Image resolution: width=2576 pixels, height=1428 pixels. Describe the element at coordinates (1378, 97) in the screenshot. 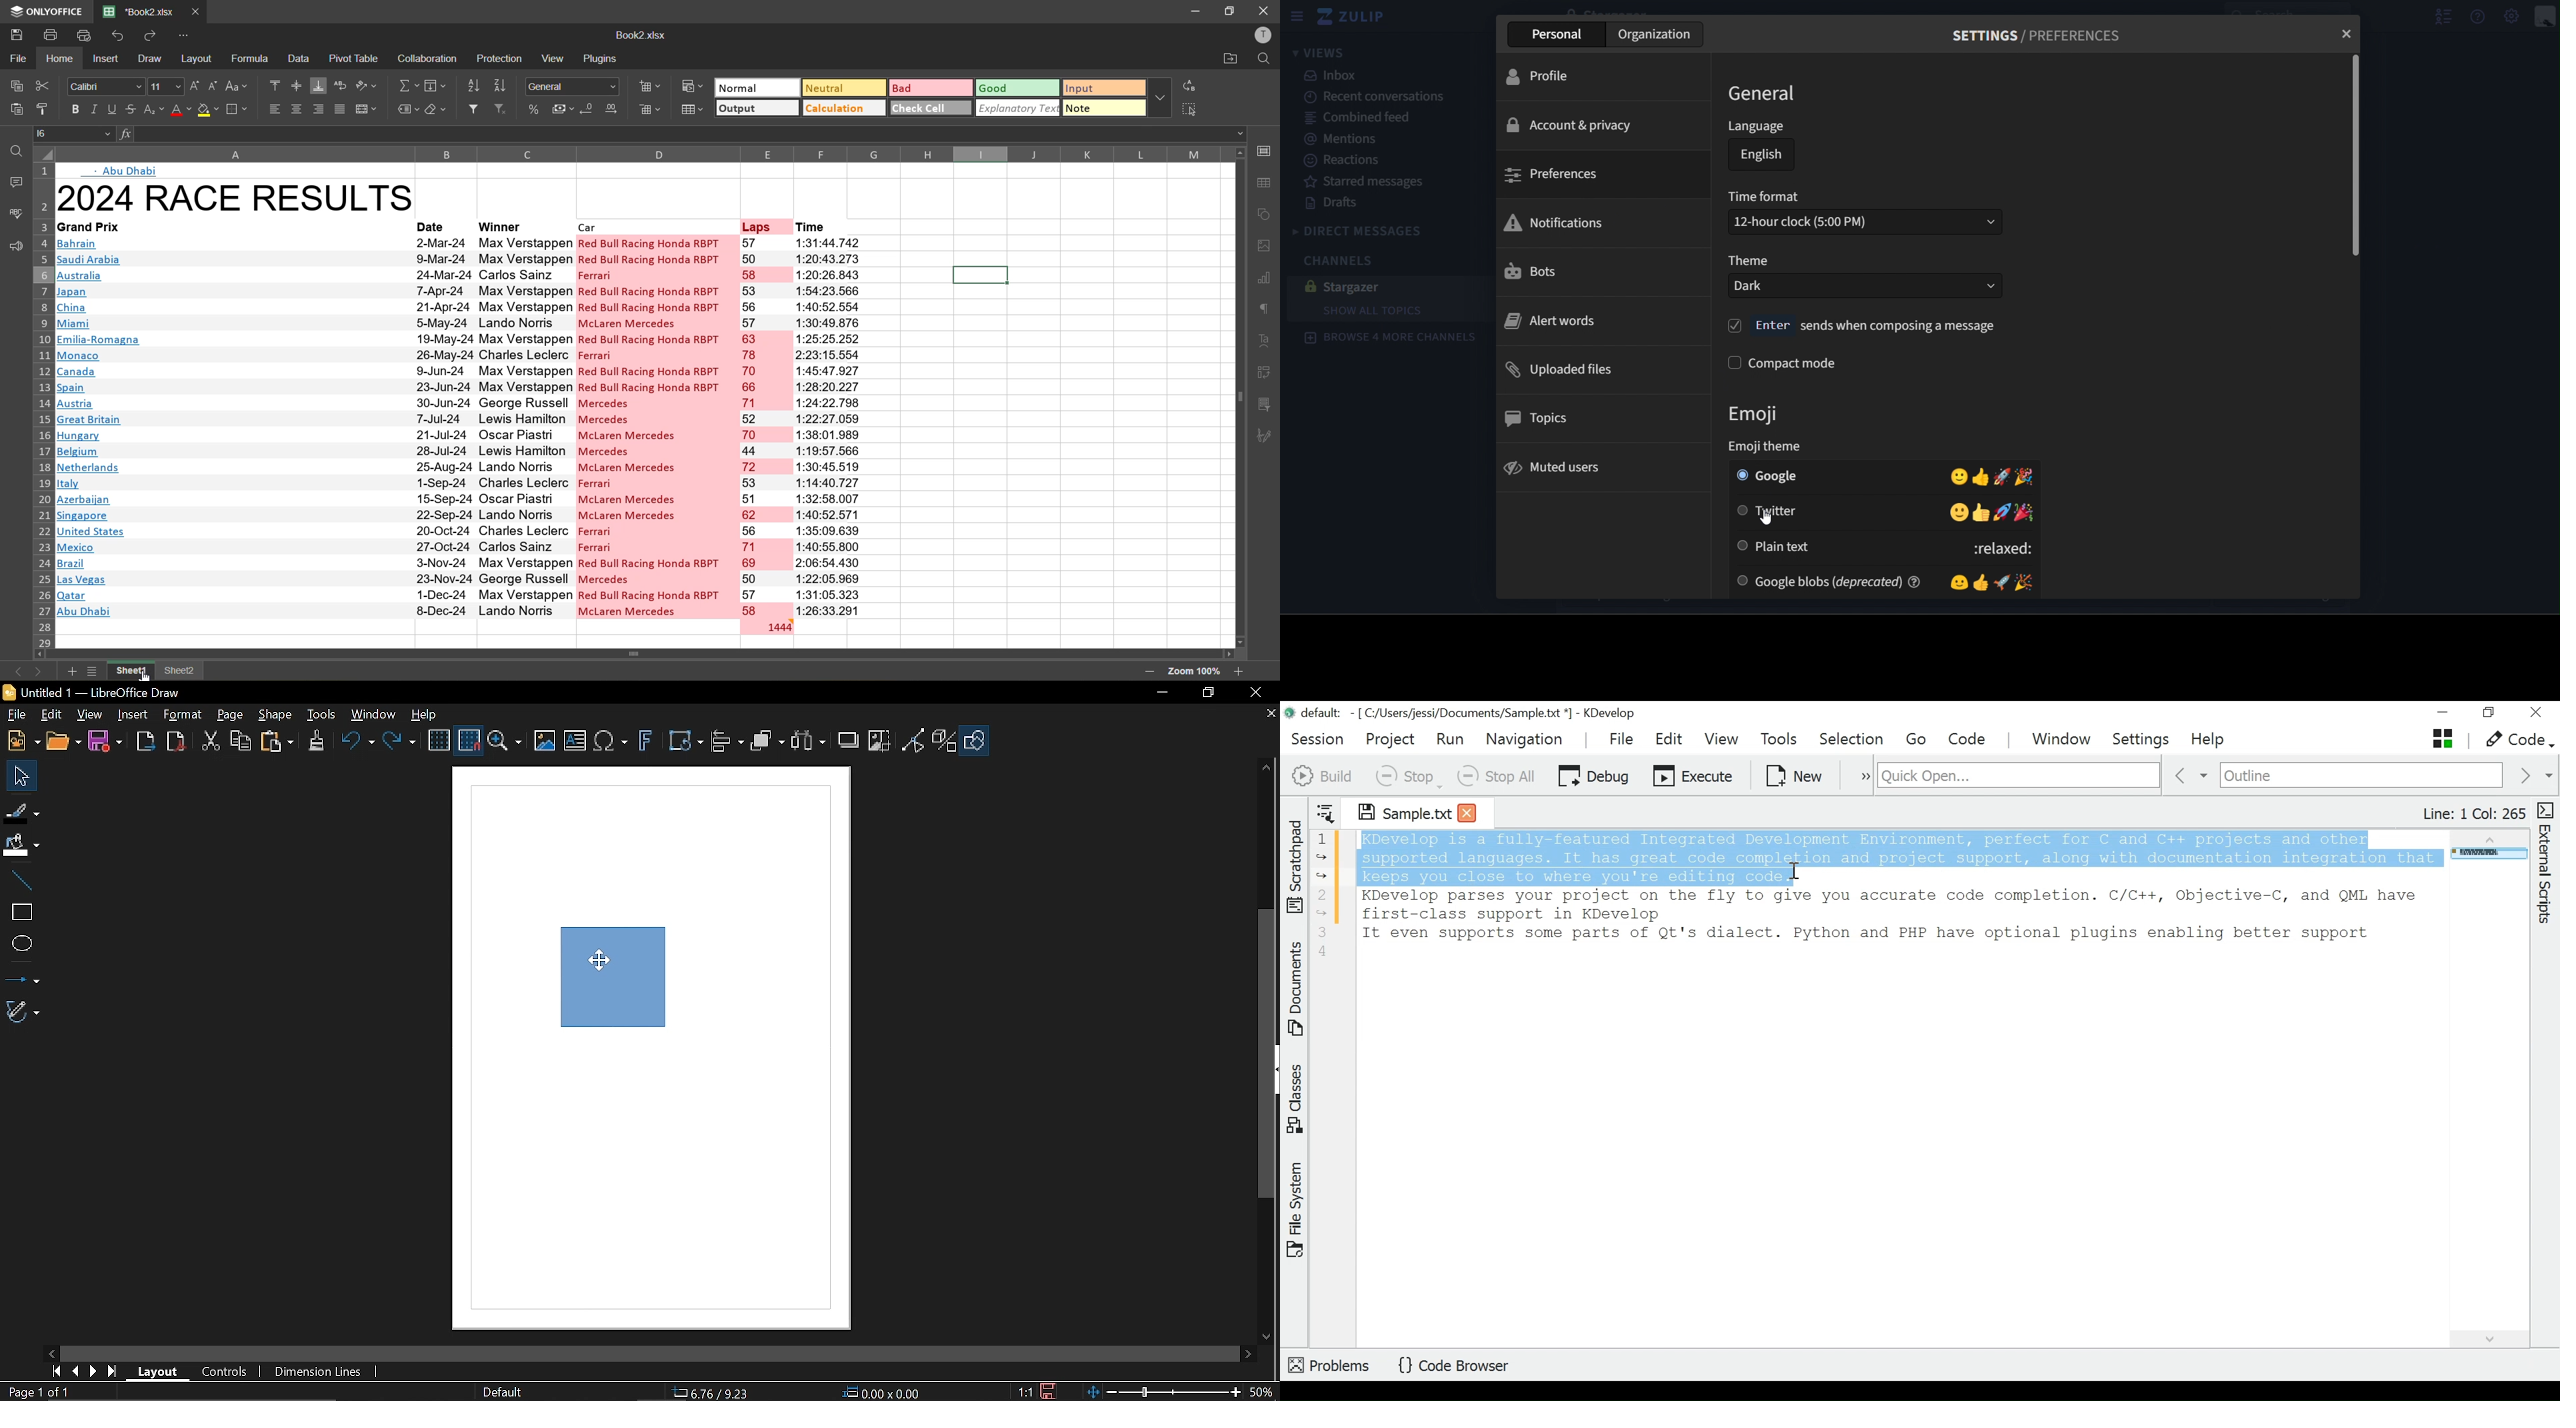

I see `recent conversations` at that location.